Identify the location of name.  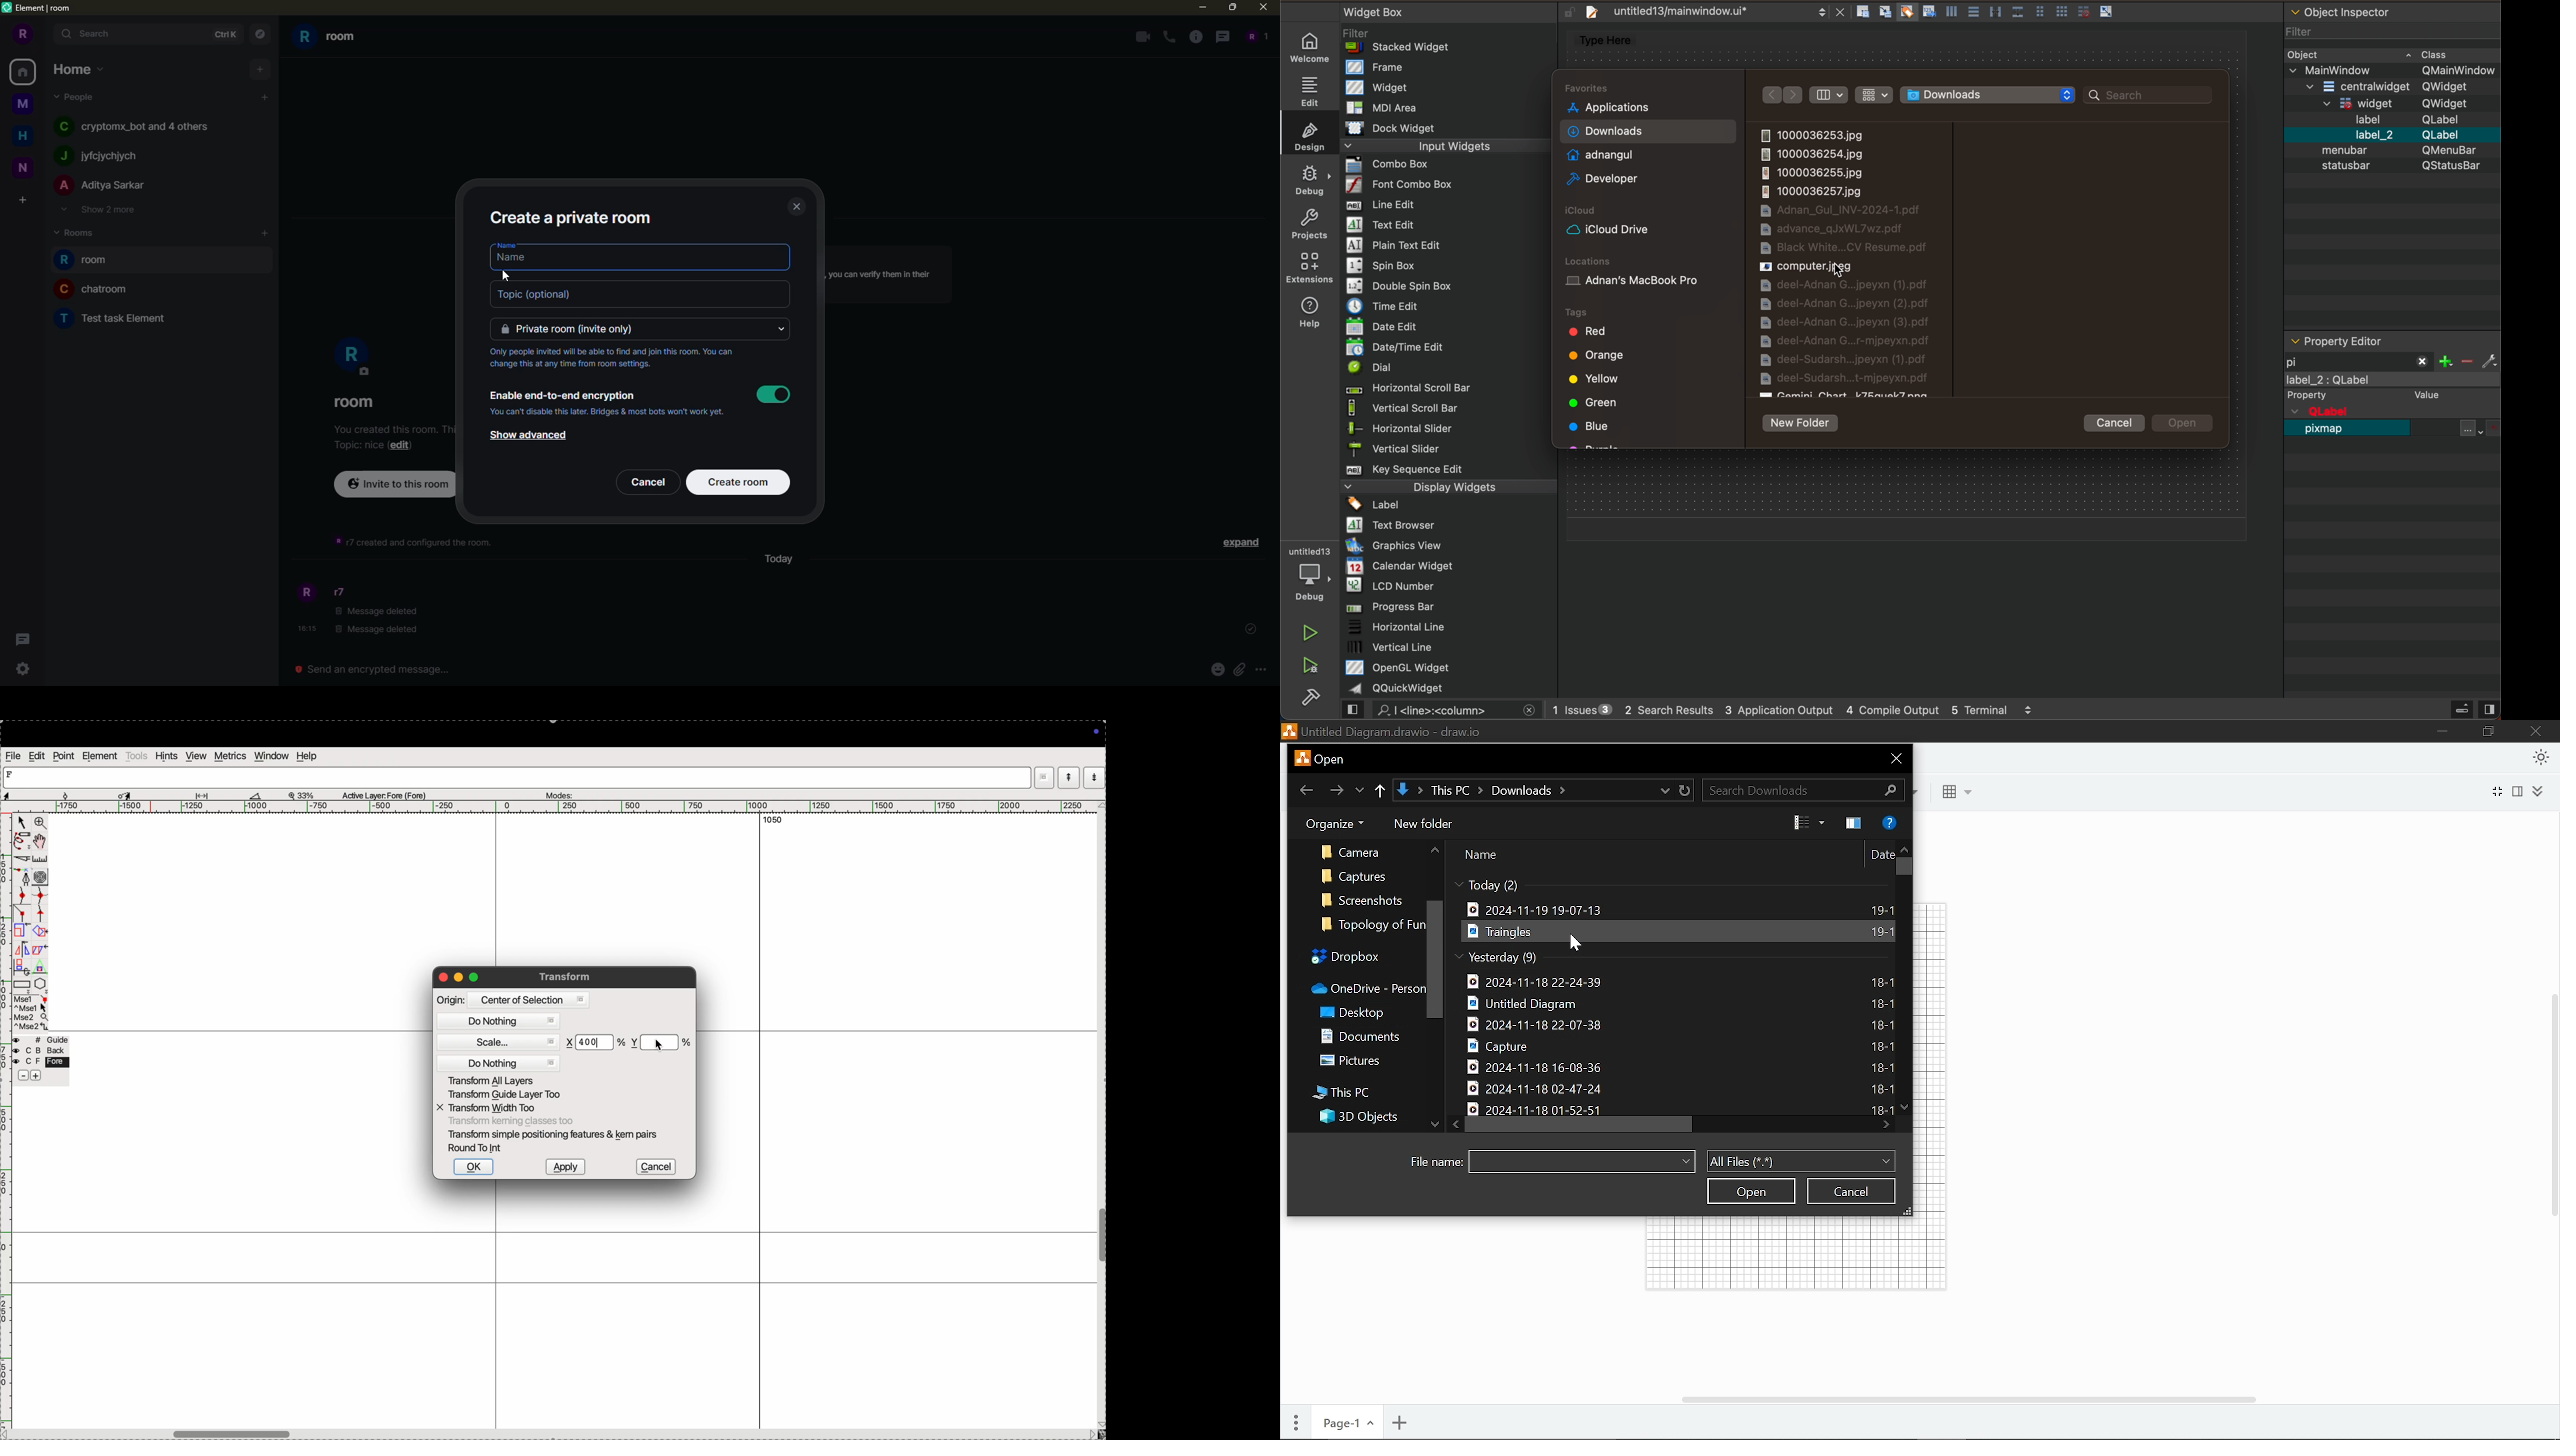
(508, 245).